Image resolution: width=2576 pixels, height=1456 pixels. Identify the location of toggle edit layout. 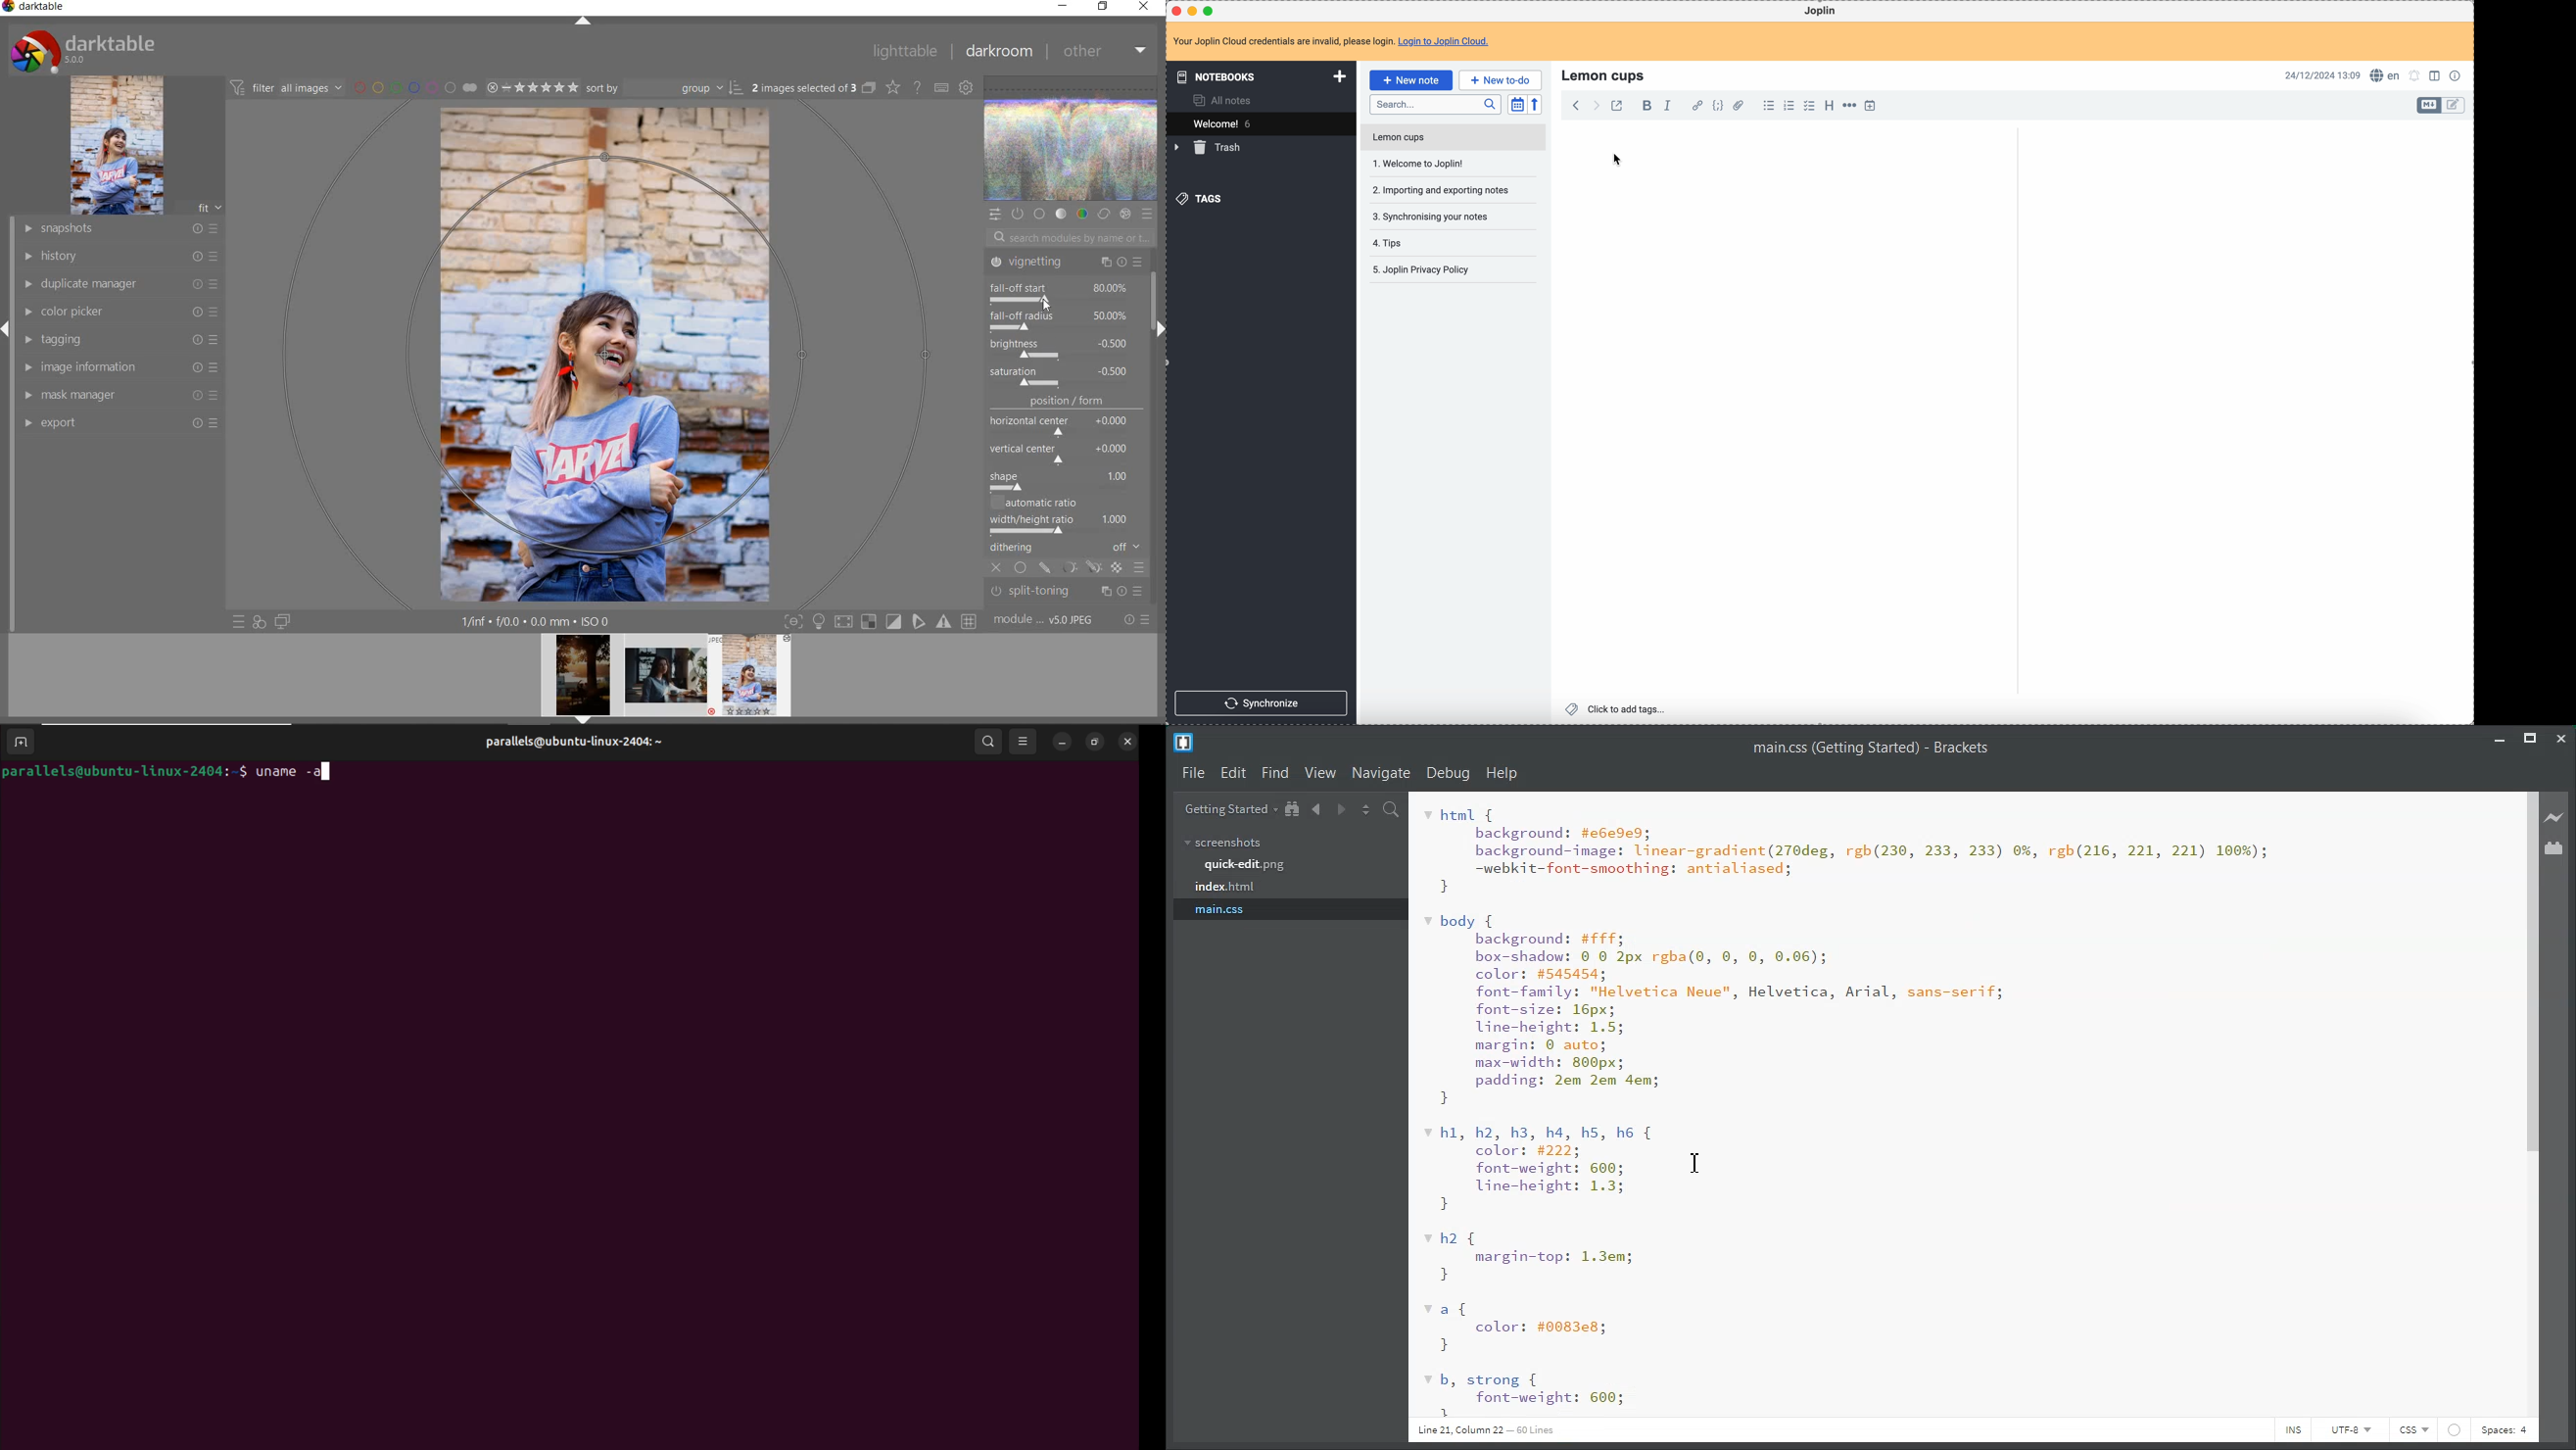
(2437, 74).